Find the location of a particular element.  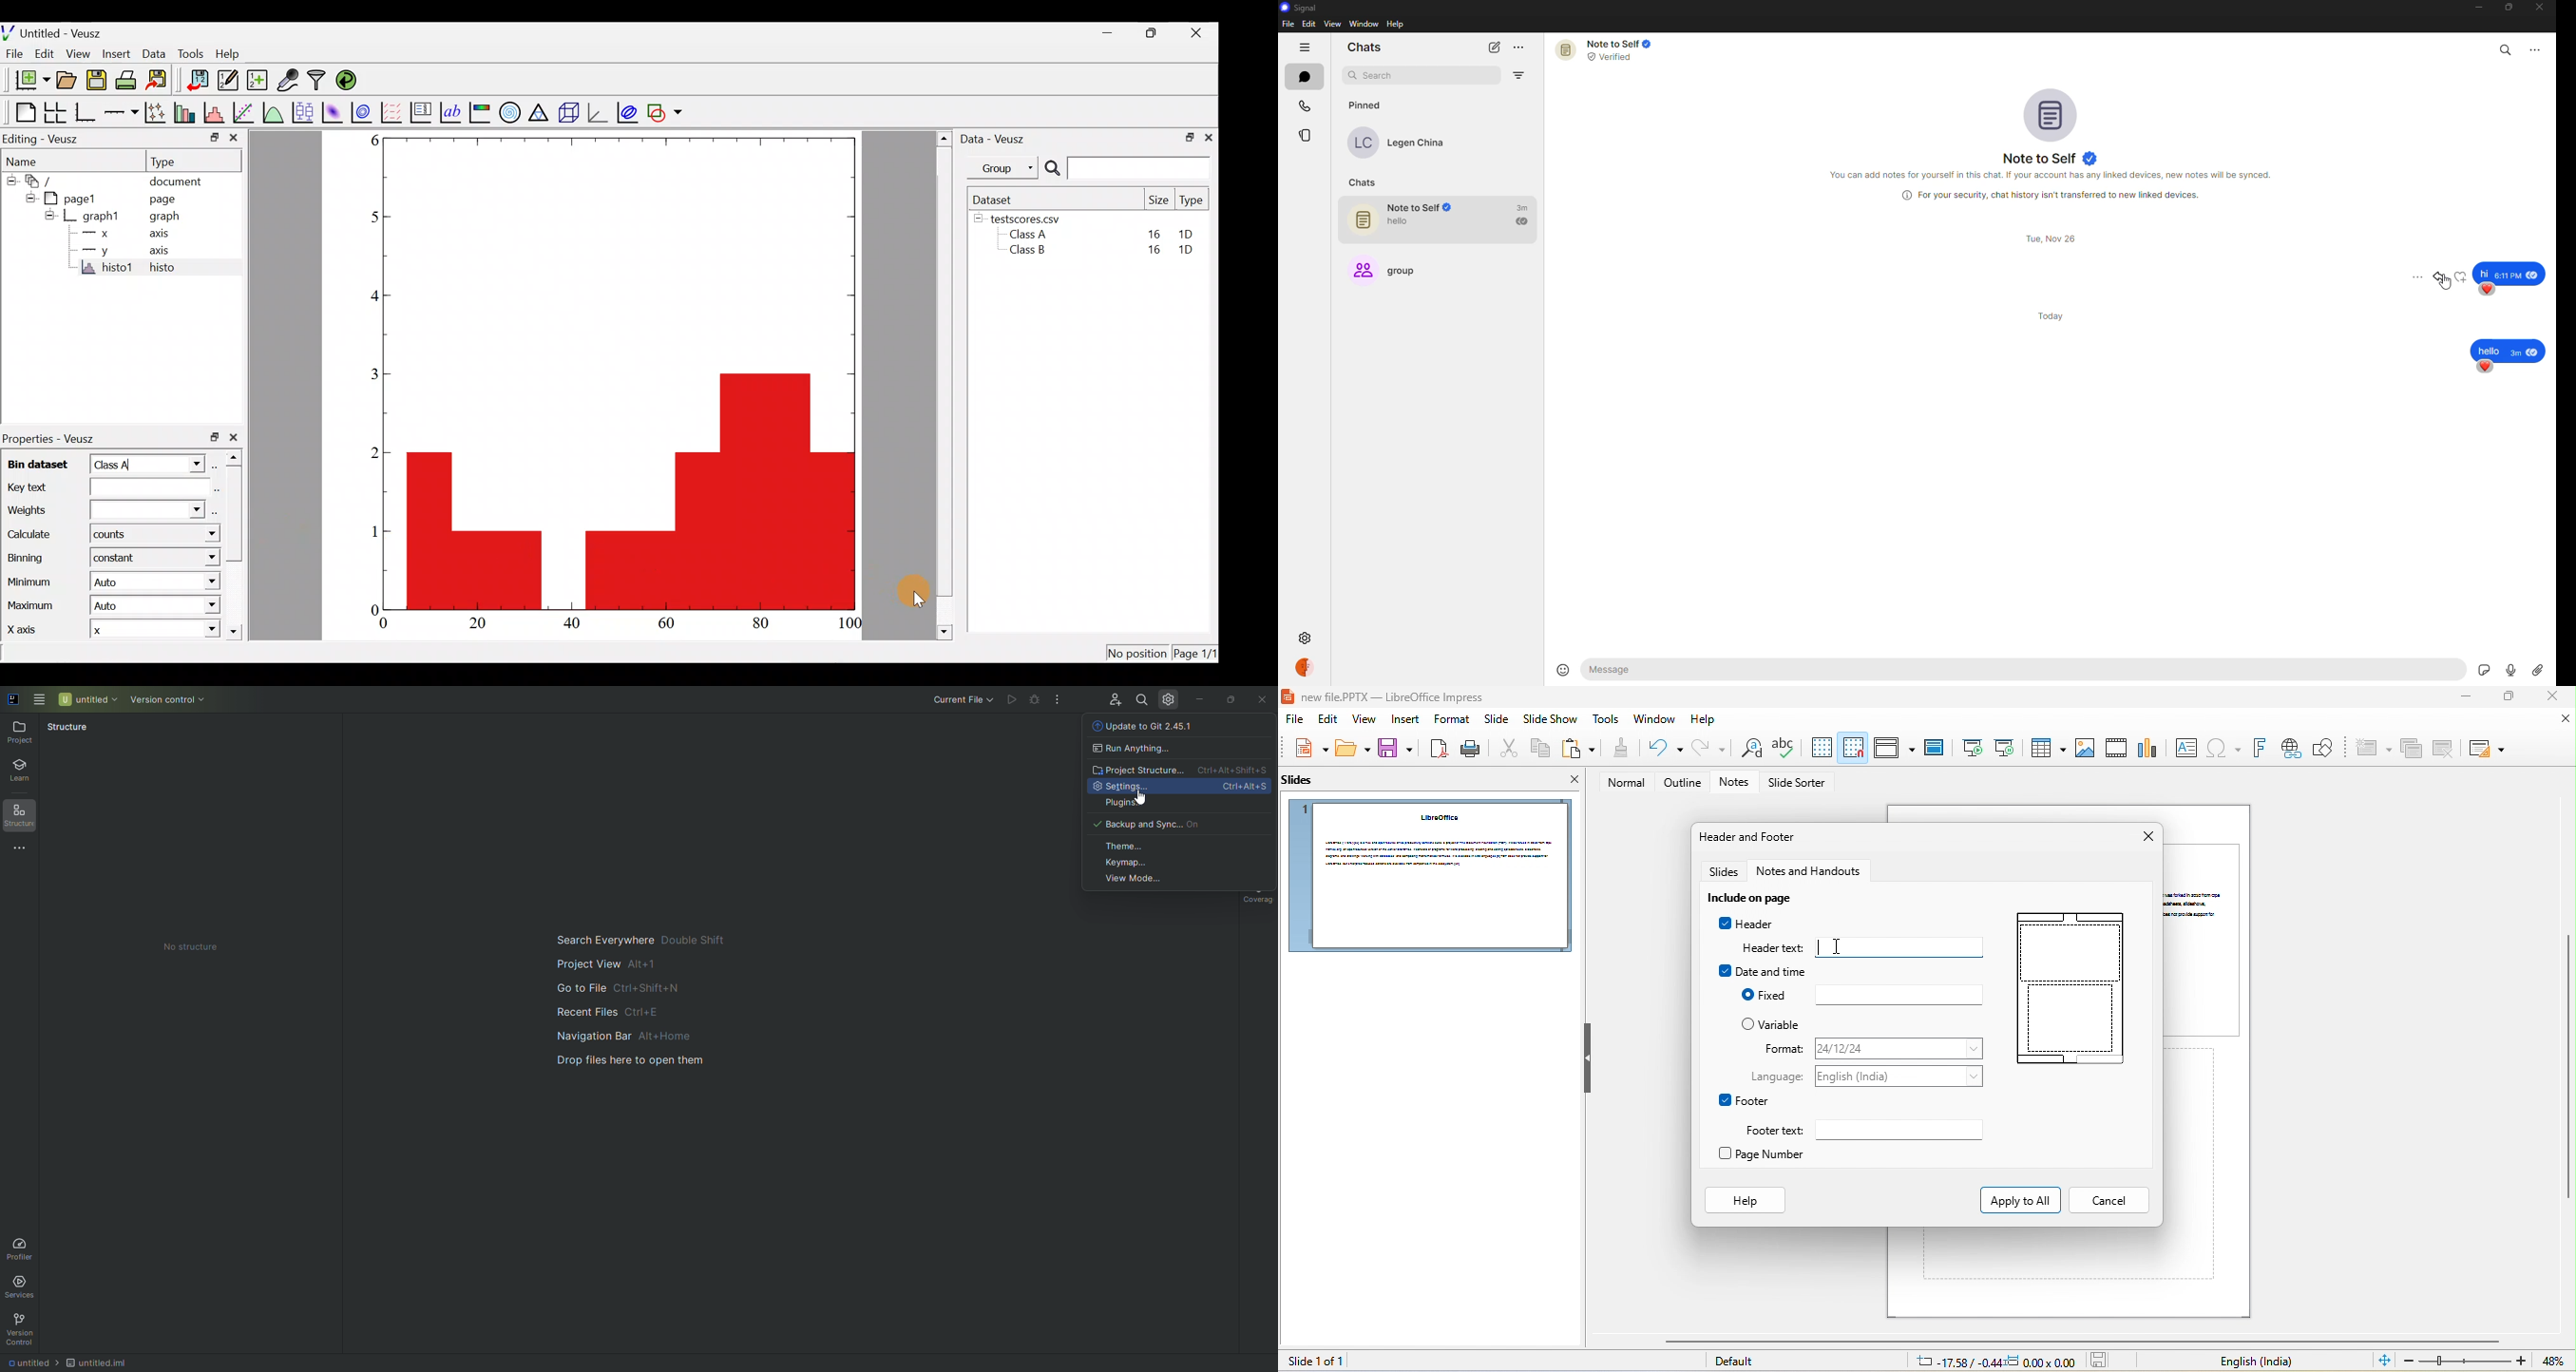

stories is located at coordinates (1307, 134).